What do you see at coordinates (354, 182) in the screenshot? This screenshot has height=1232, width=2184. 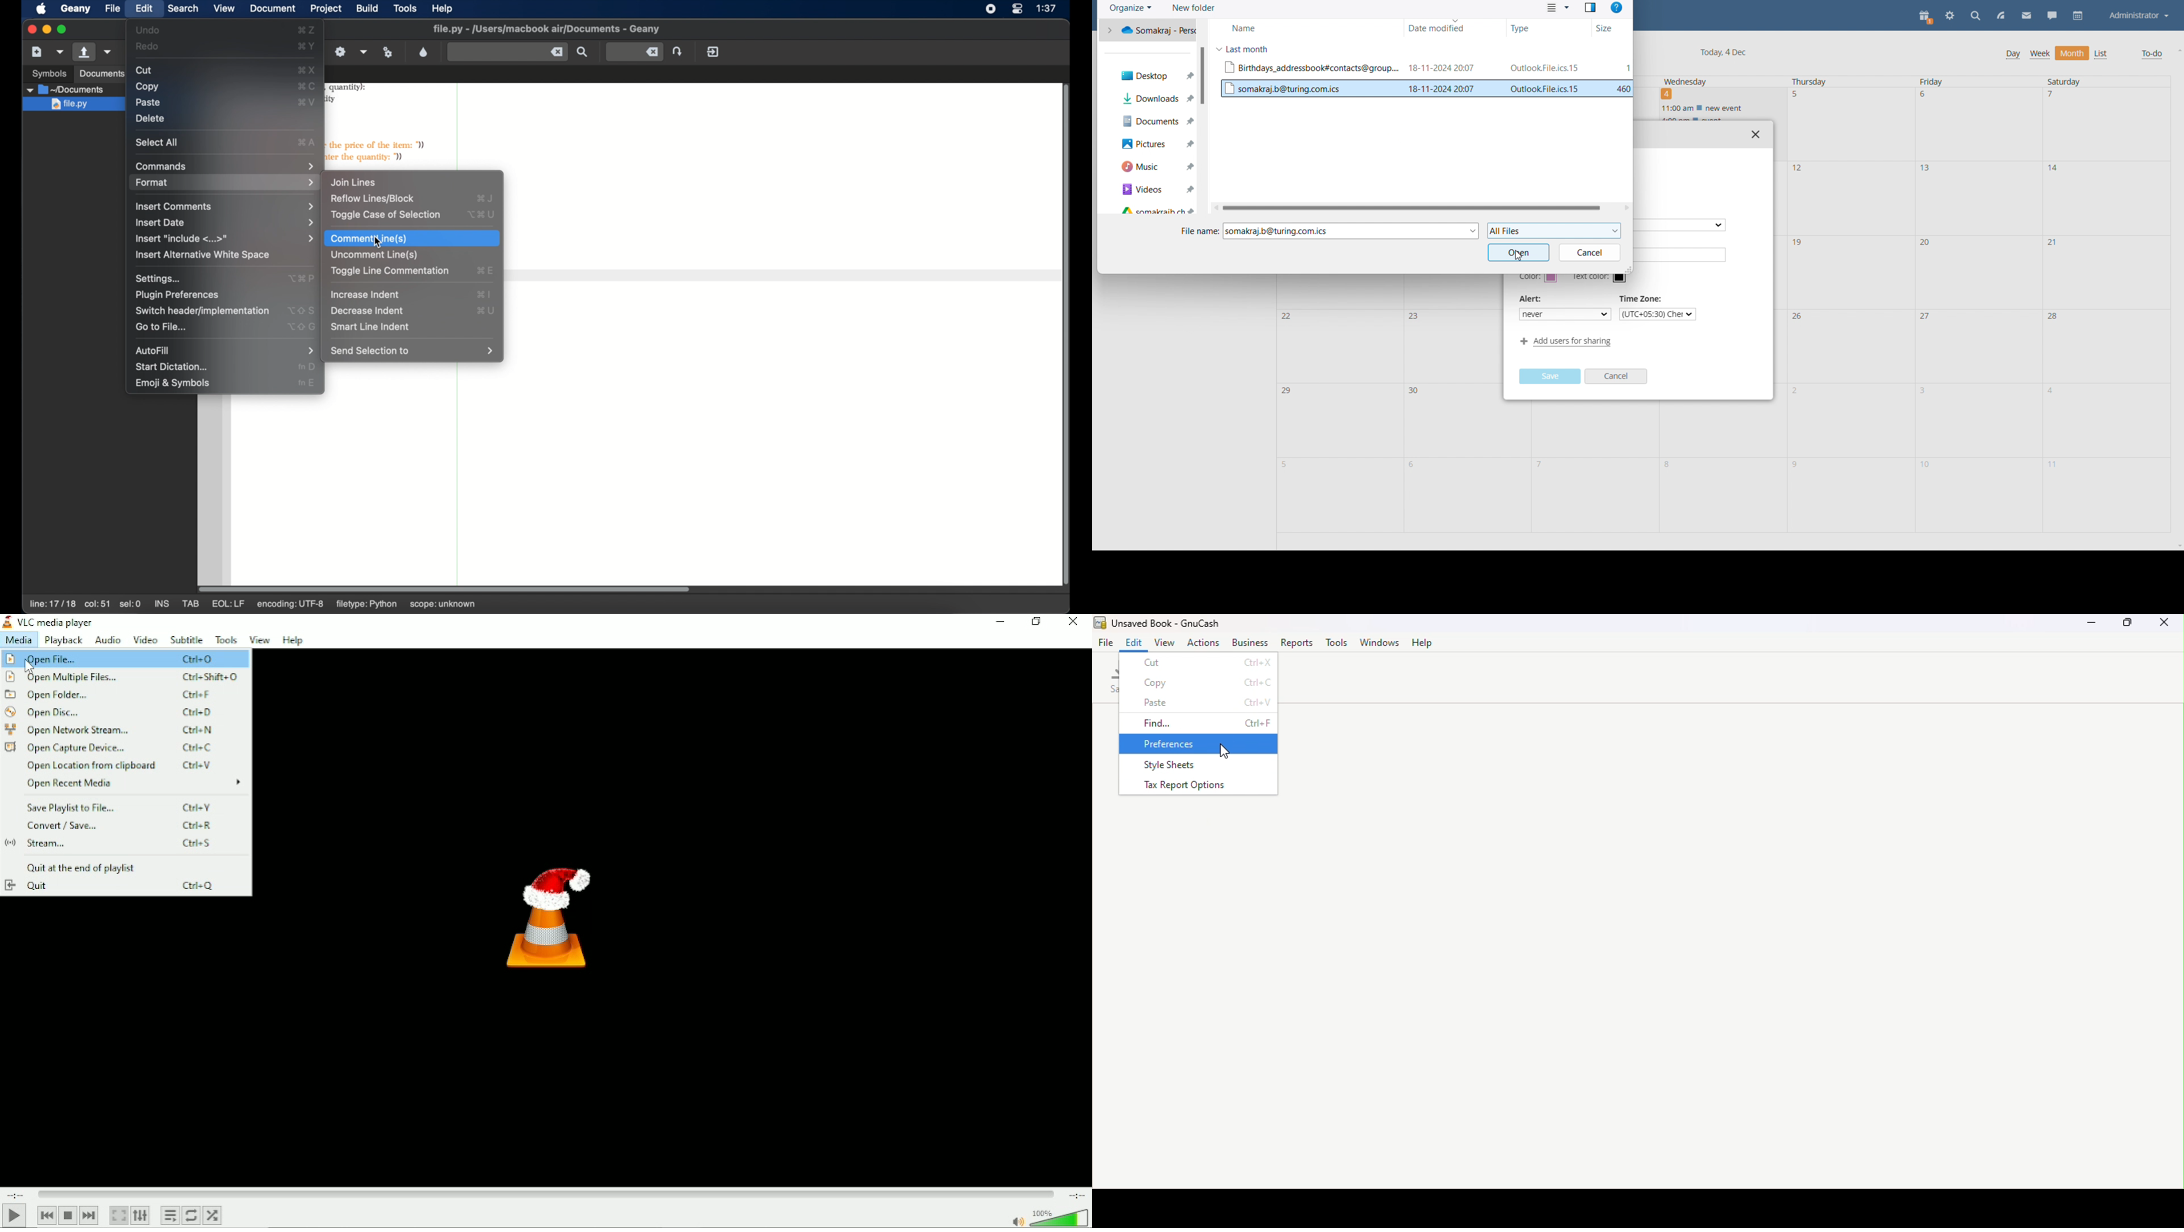 I see `join lines` at bounding box center [354, 182].